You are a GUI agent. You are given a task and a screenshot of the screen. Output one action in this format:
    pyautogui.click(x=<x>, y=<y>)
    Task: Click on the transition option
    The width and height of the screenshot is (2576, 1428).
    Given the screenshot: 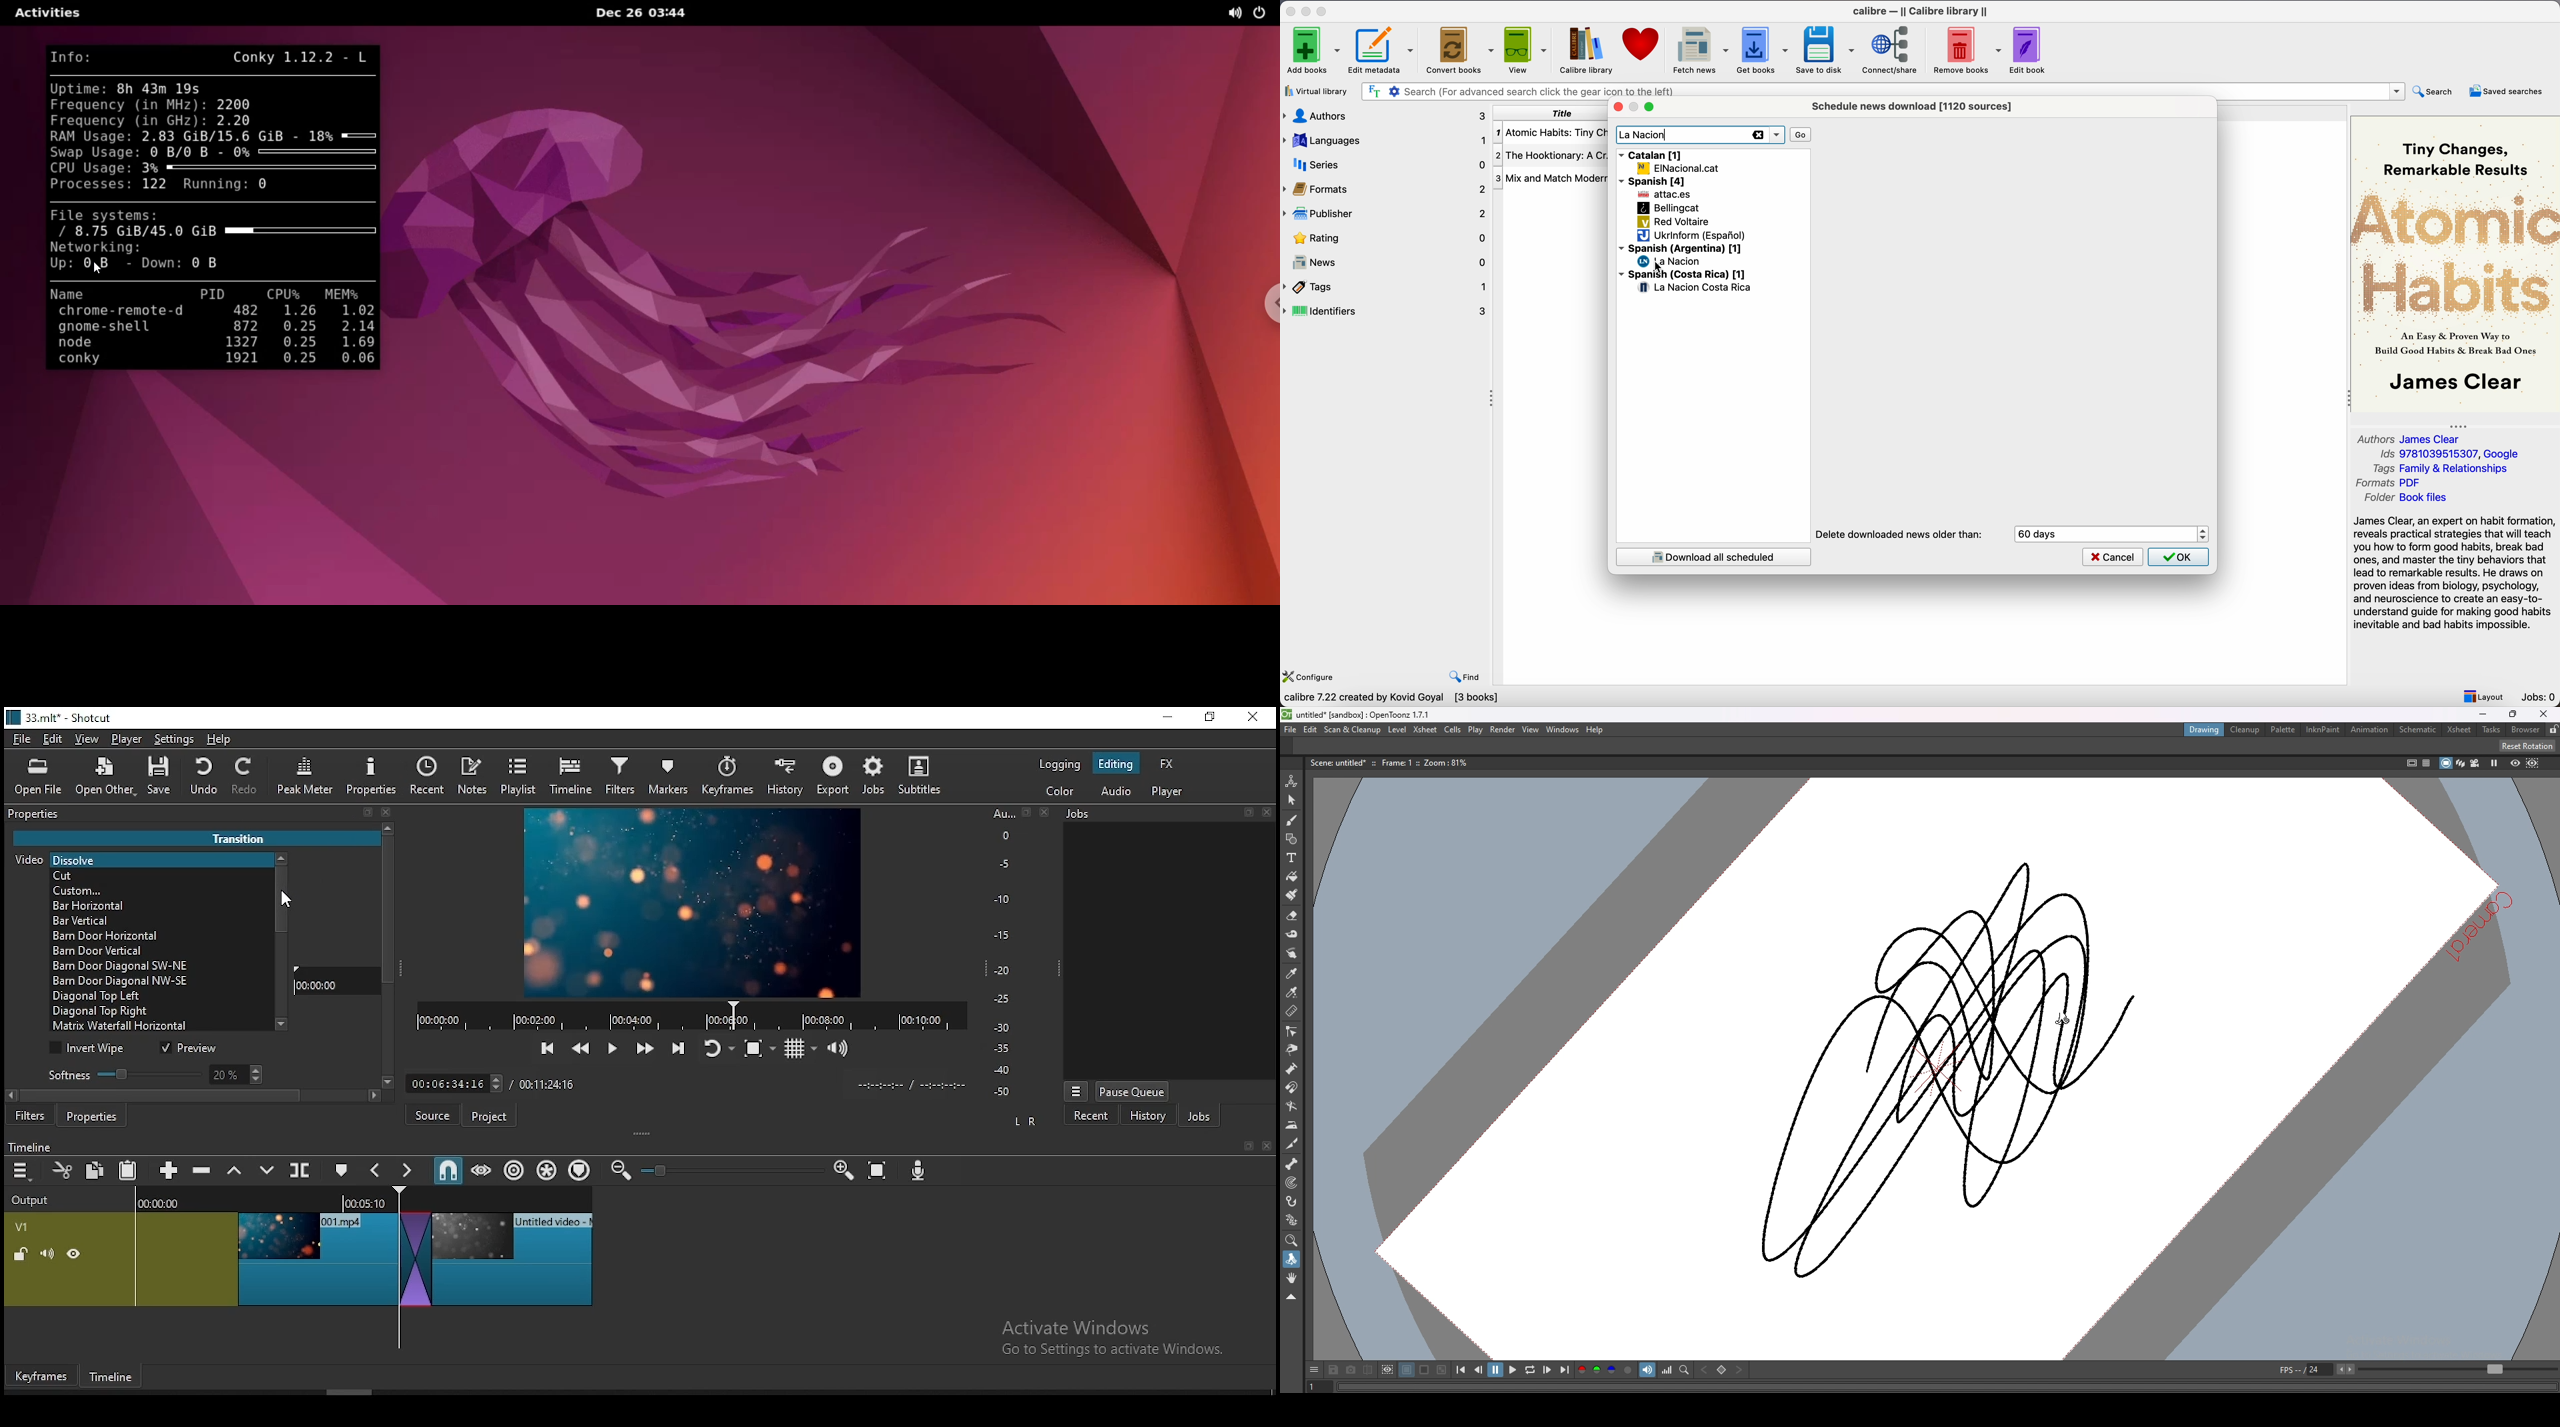 What is the action you would take?
    pyautogui.click(x=163, y=1027)
    